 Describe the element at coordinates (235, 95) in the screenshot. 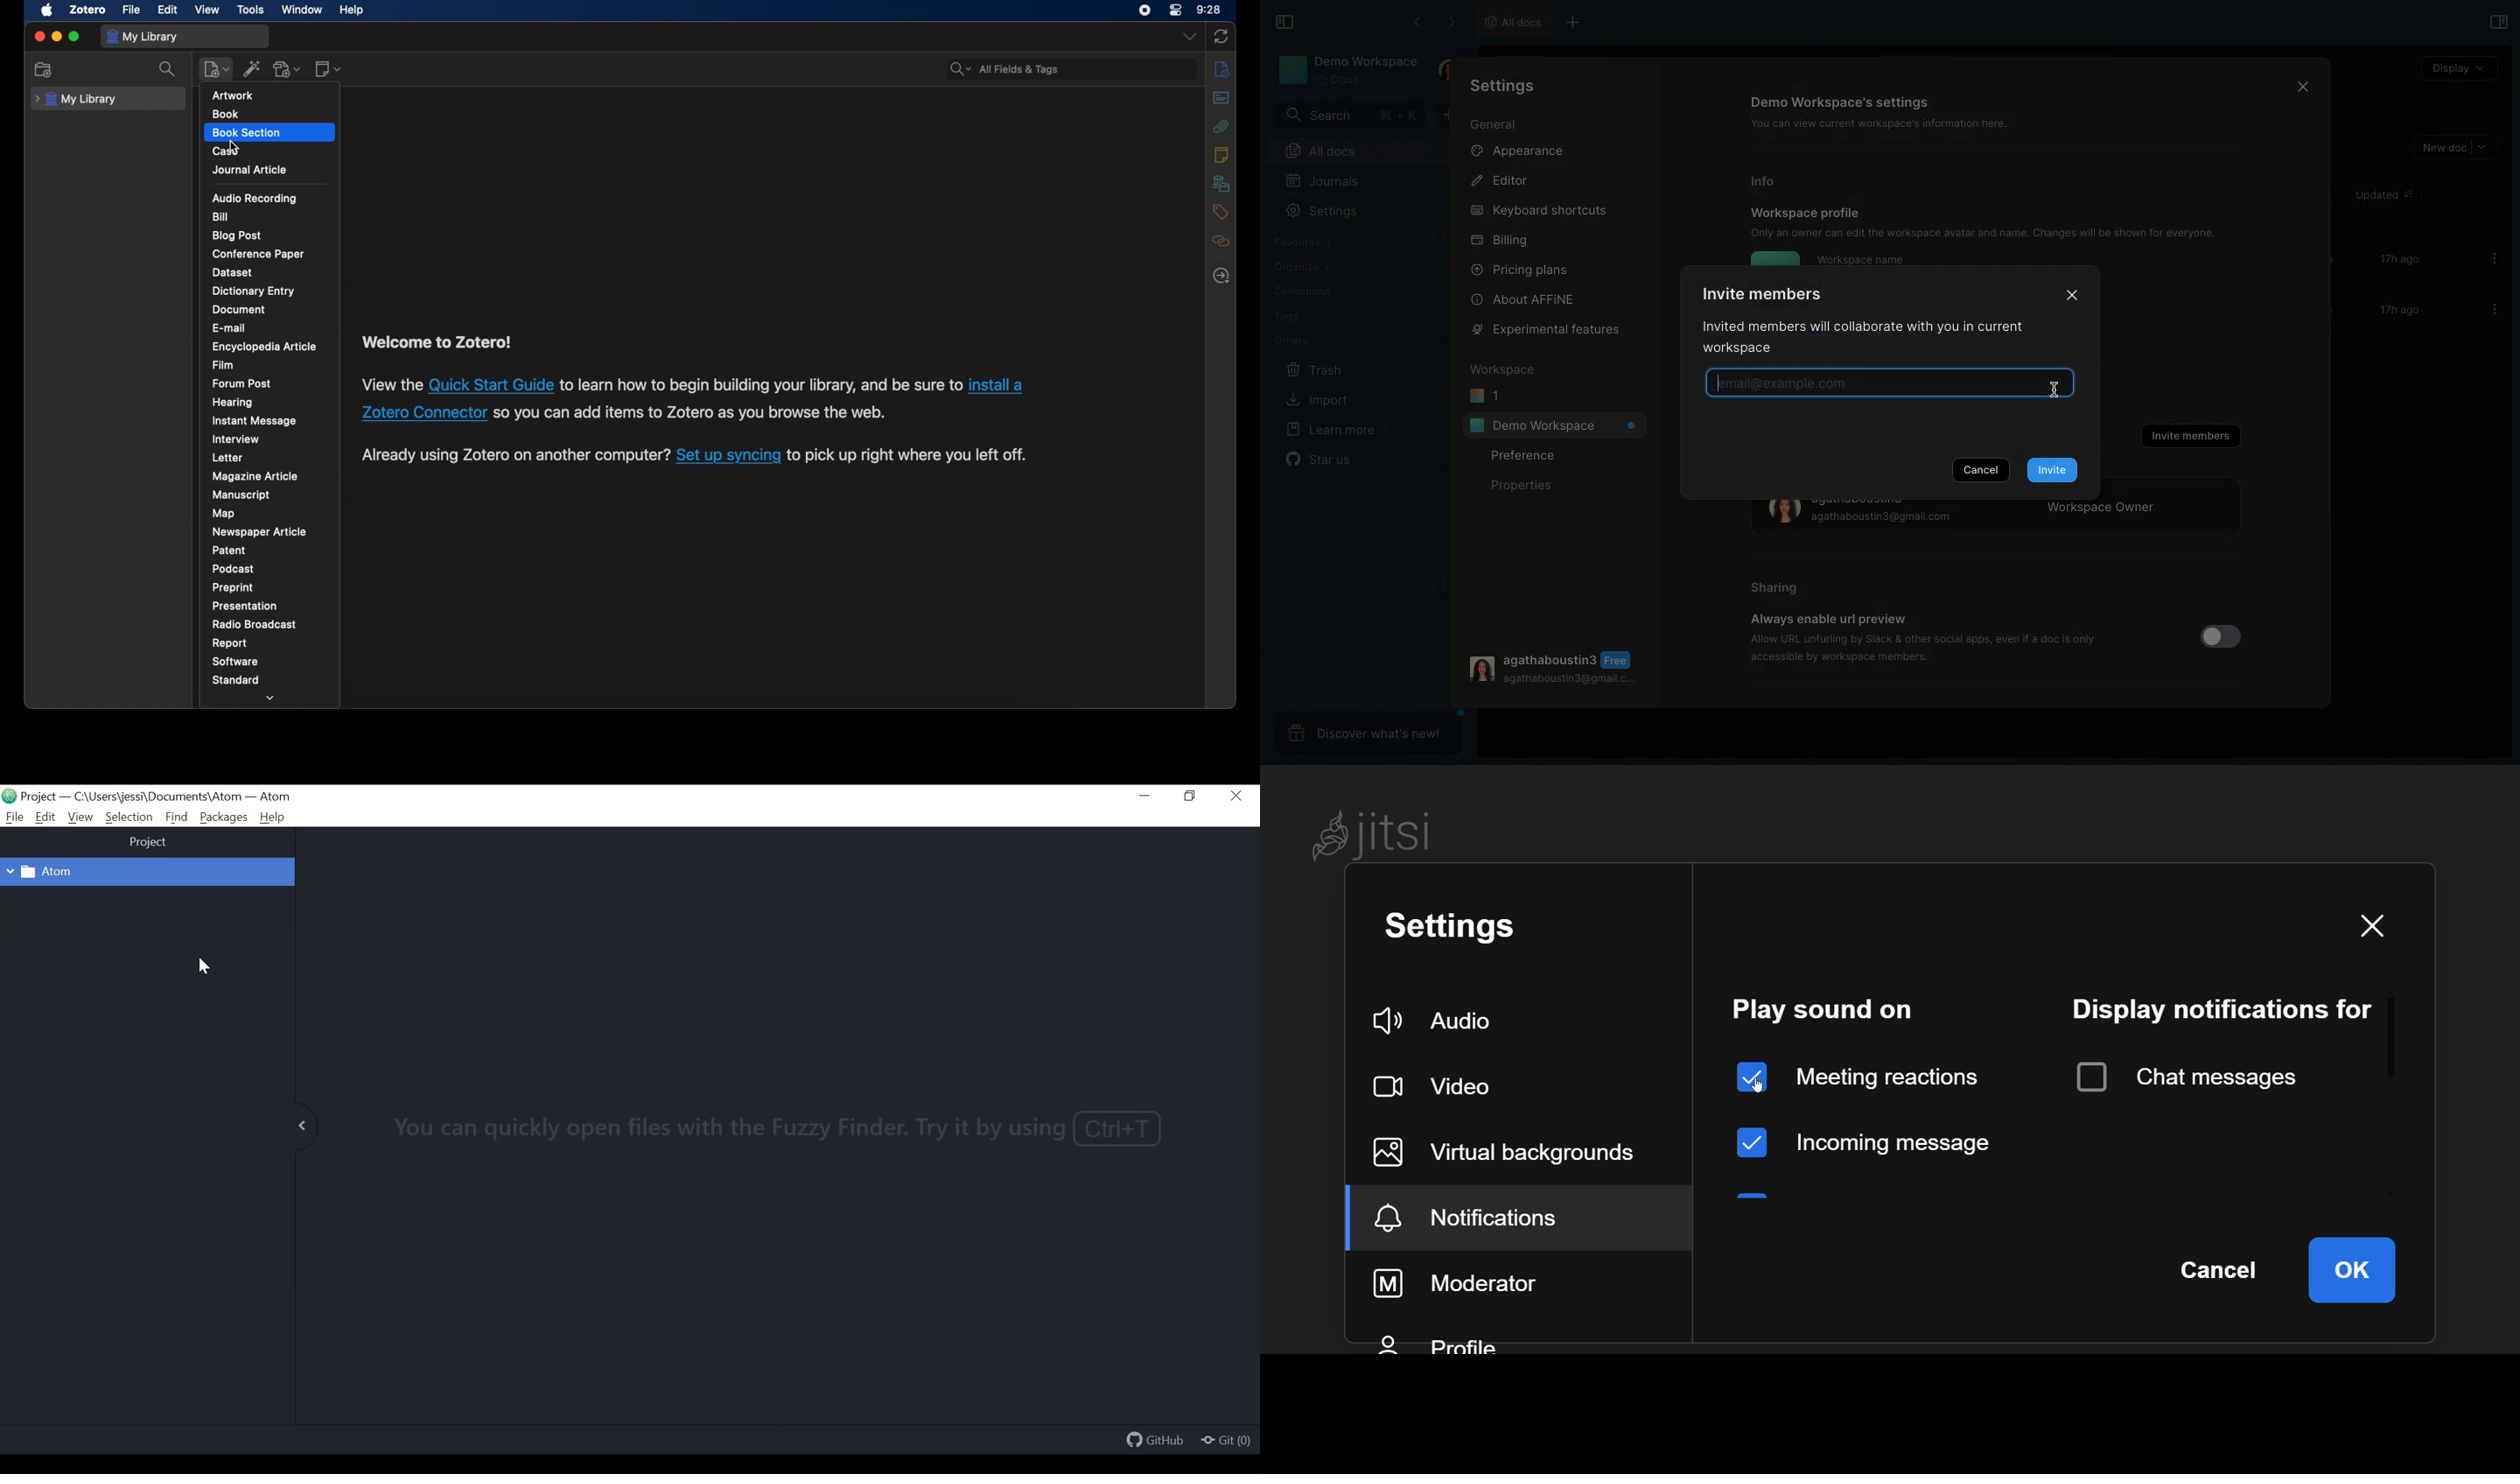

I see `artwork` at that location.